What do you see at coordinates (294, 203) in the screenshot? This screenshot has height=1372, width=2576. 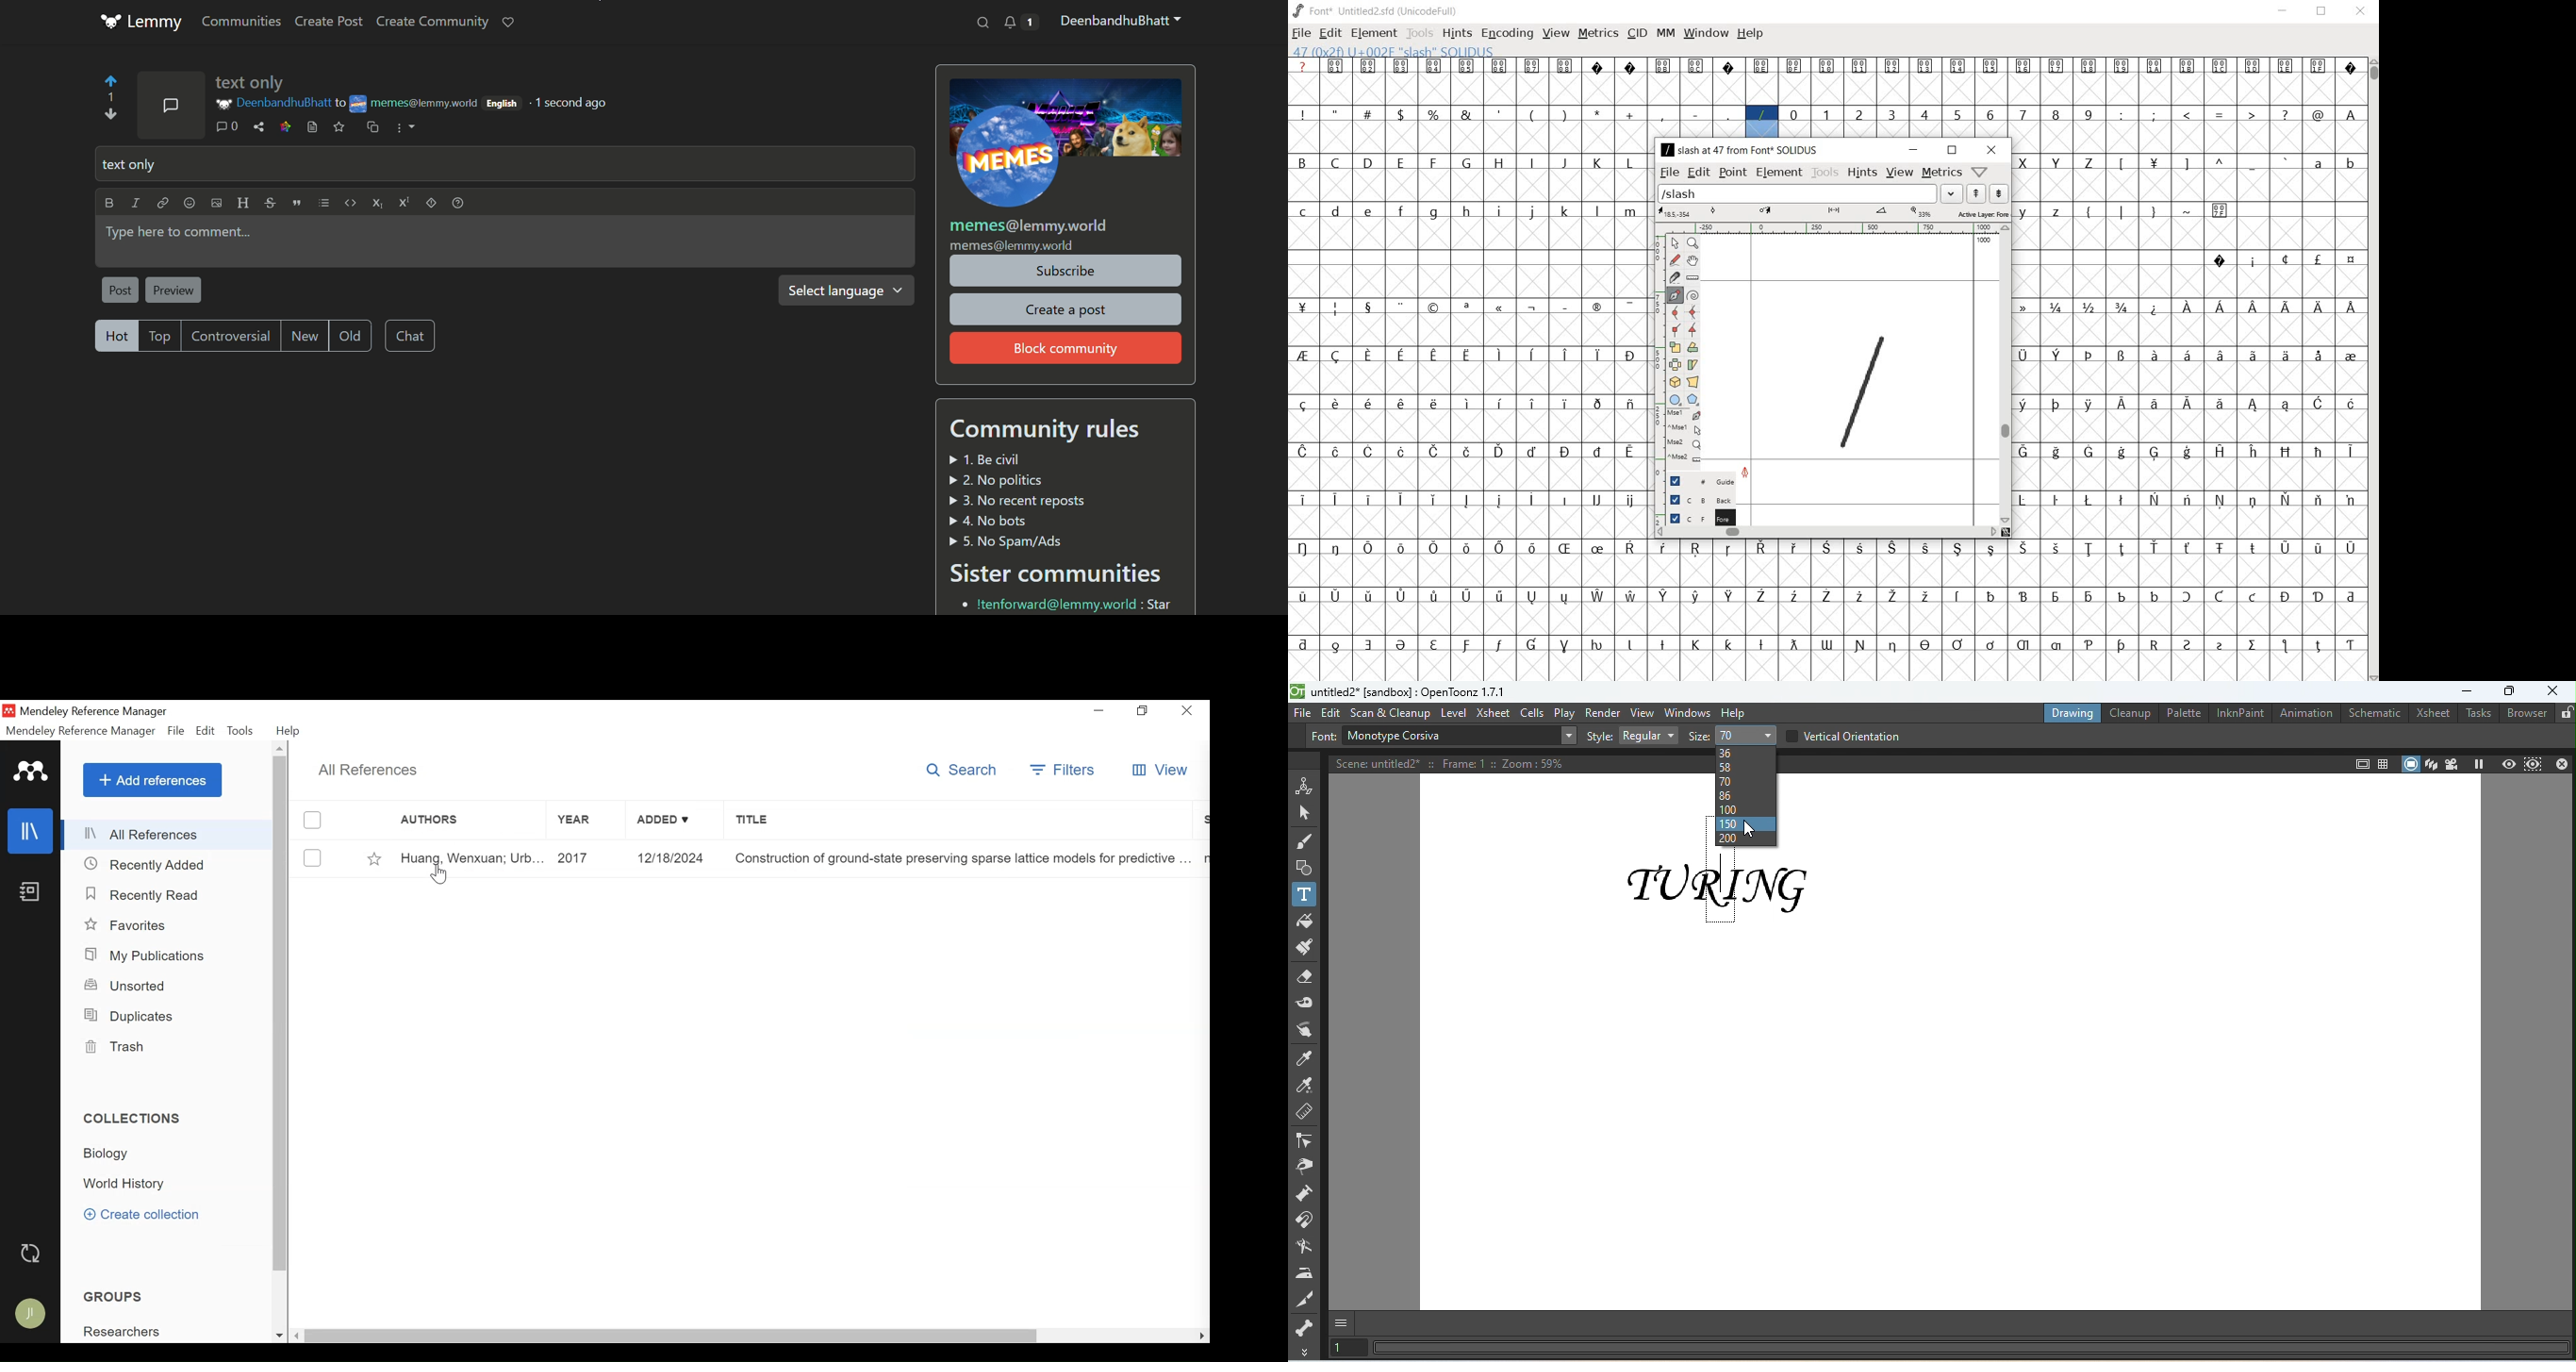 I see `quote` at bounding box center [294, 203].